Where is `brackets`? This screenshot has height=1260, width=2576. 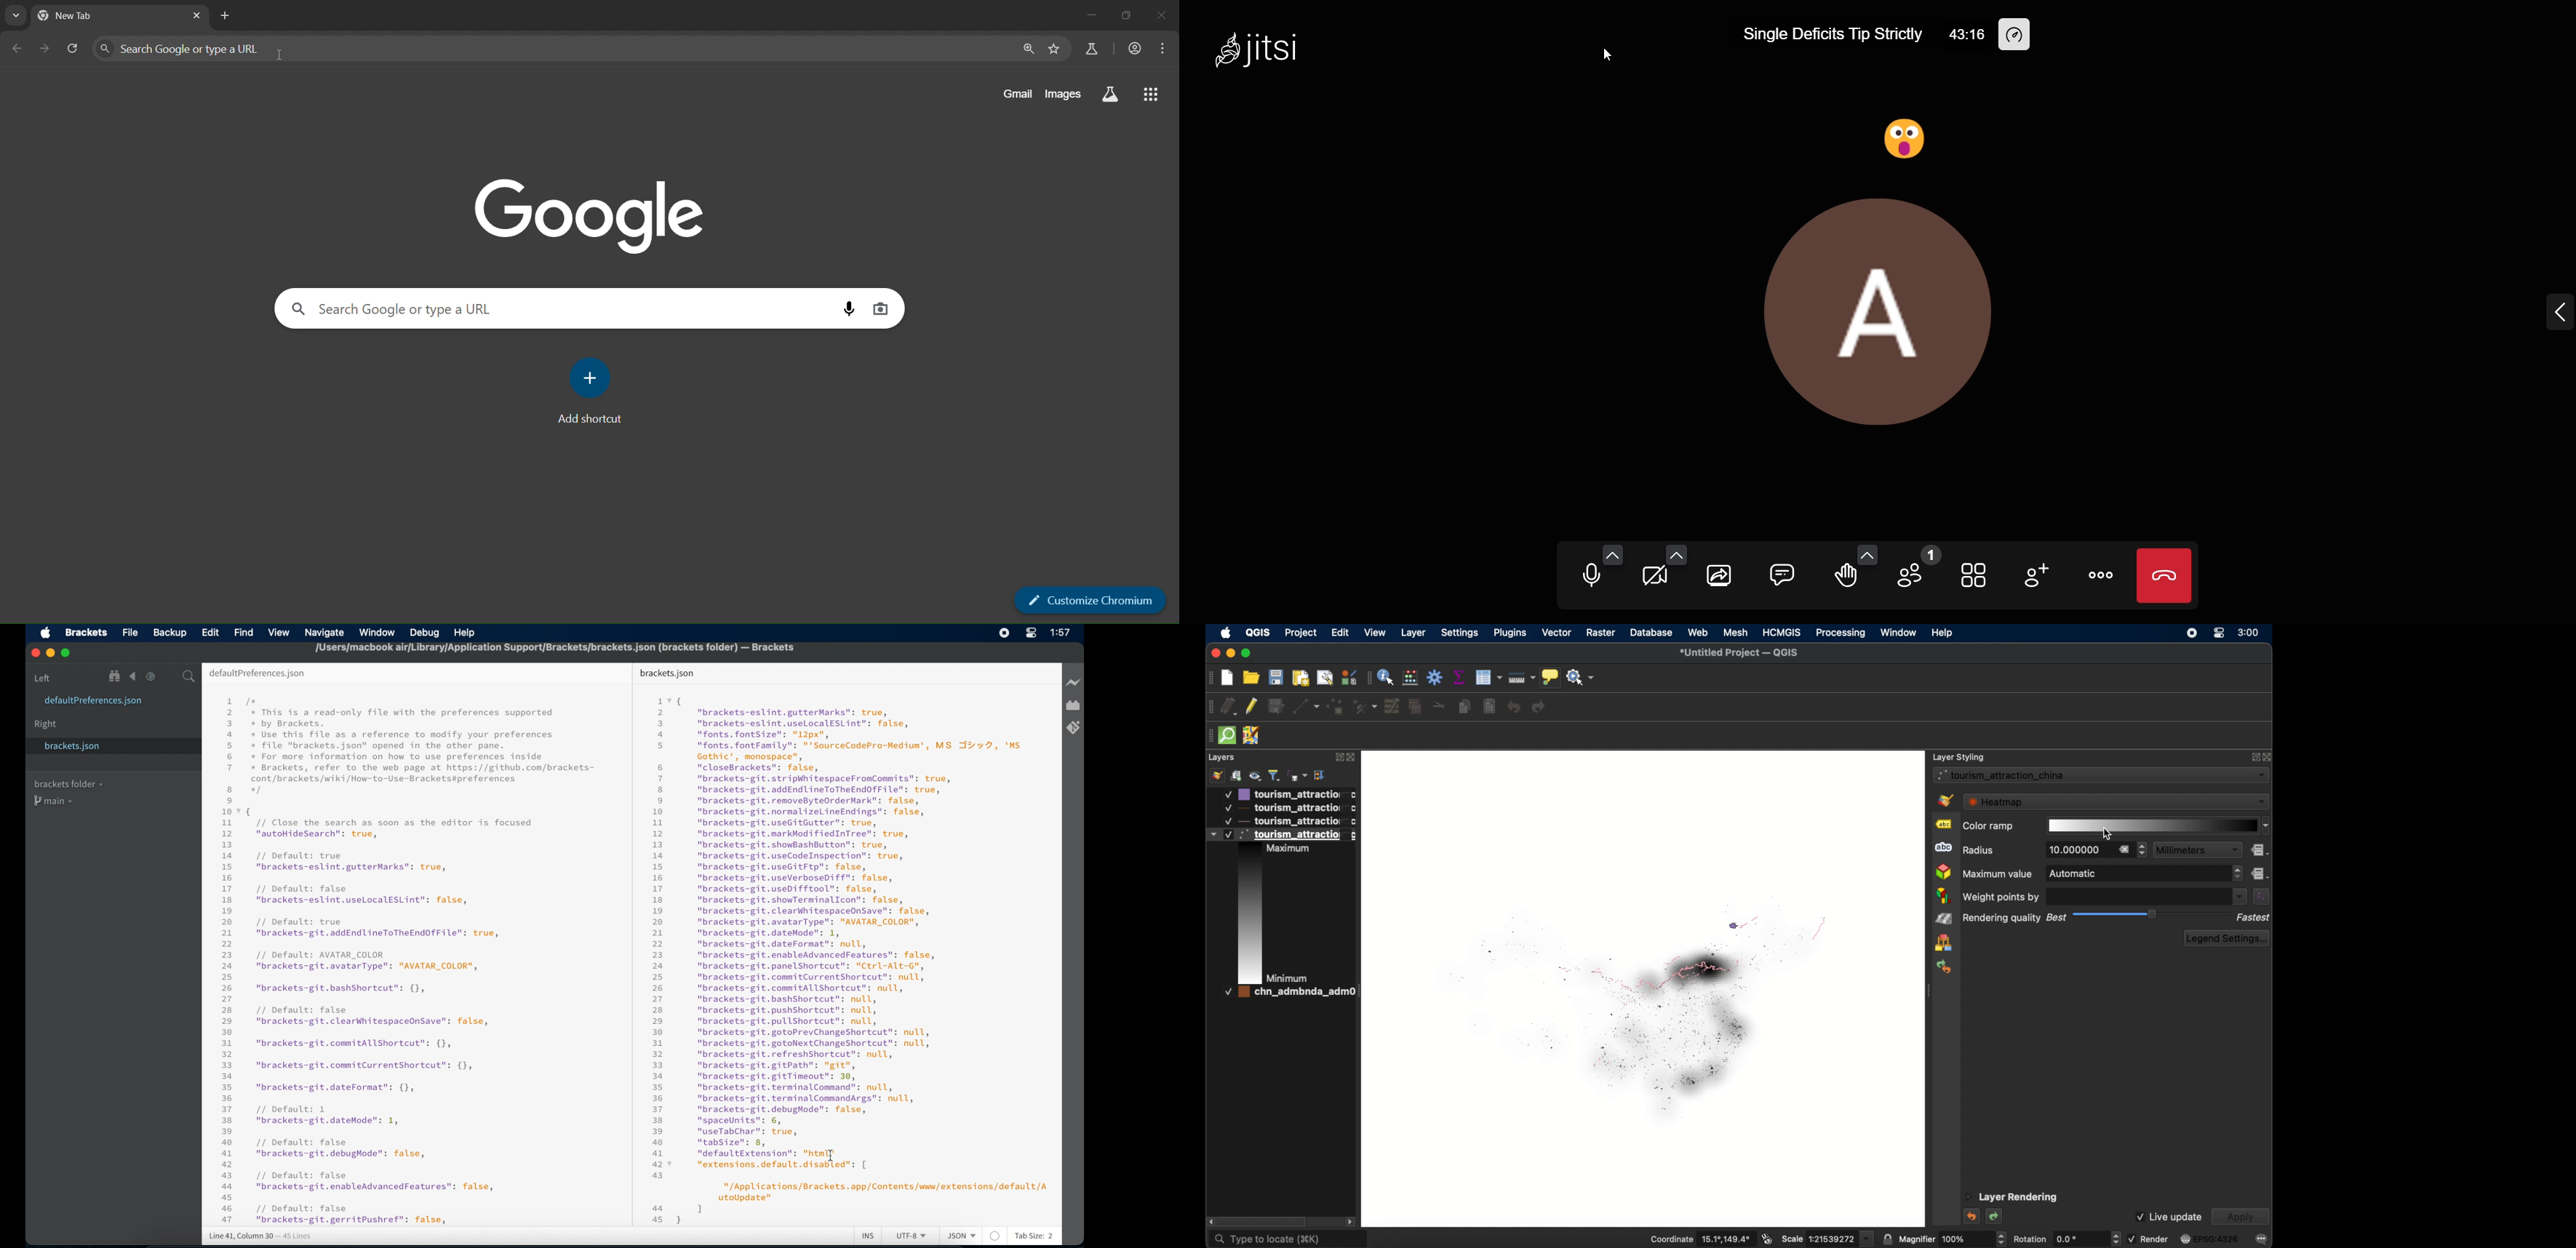
brackets is located at coordinates (87, 632).